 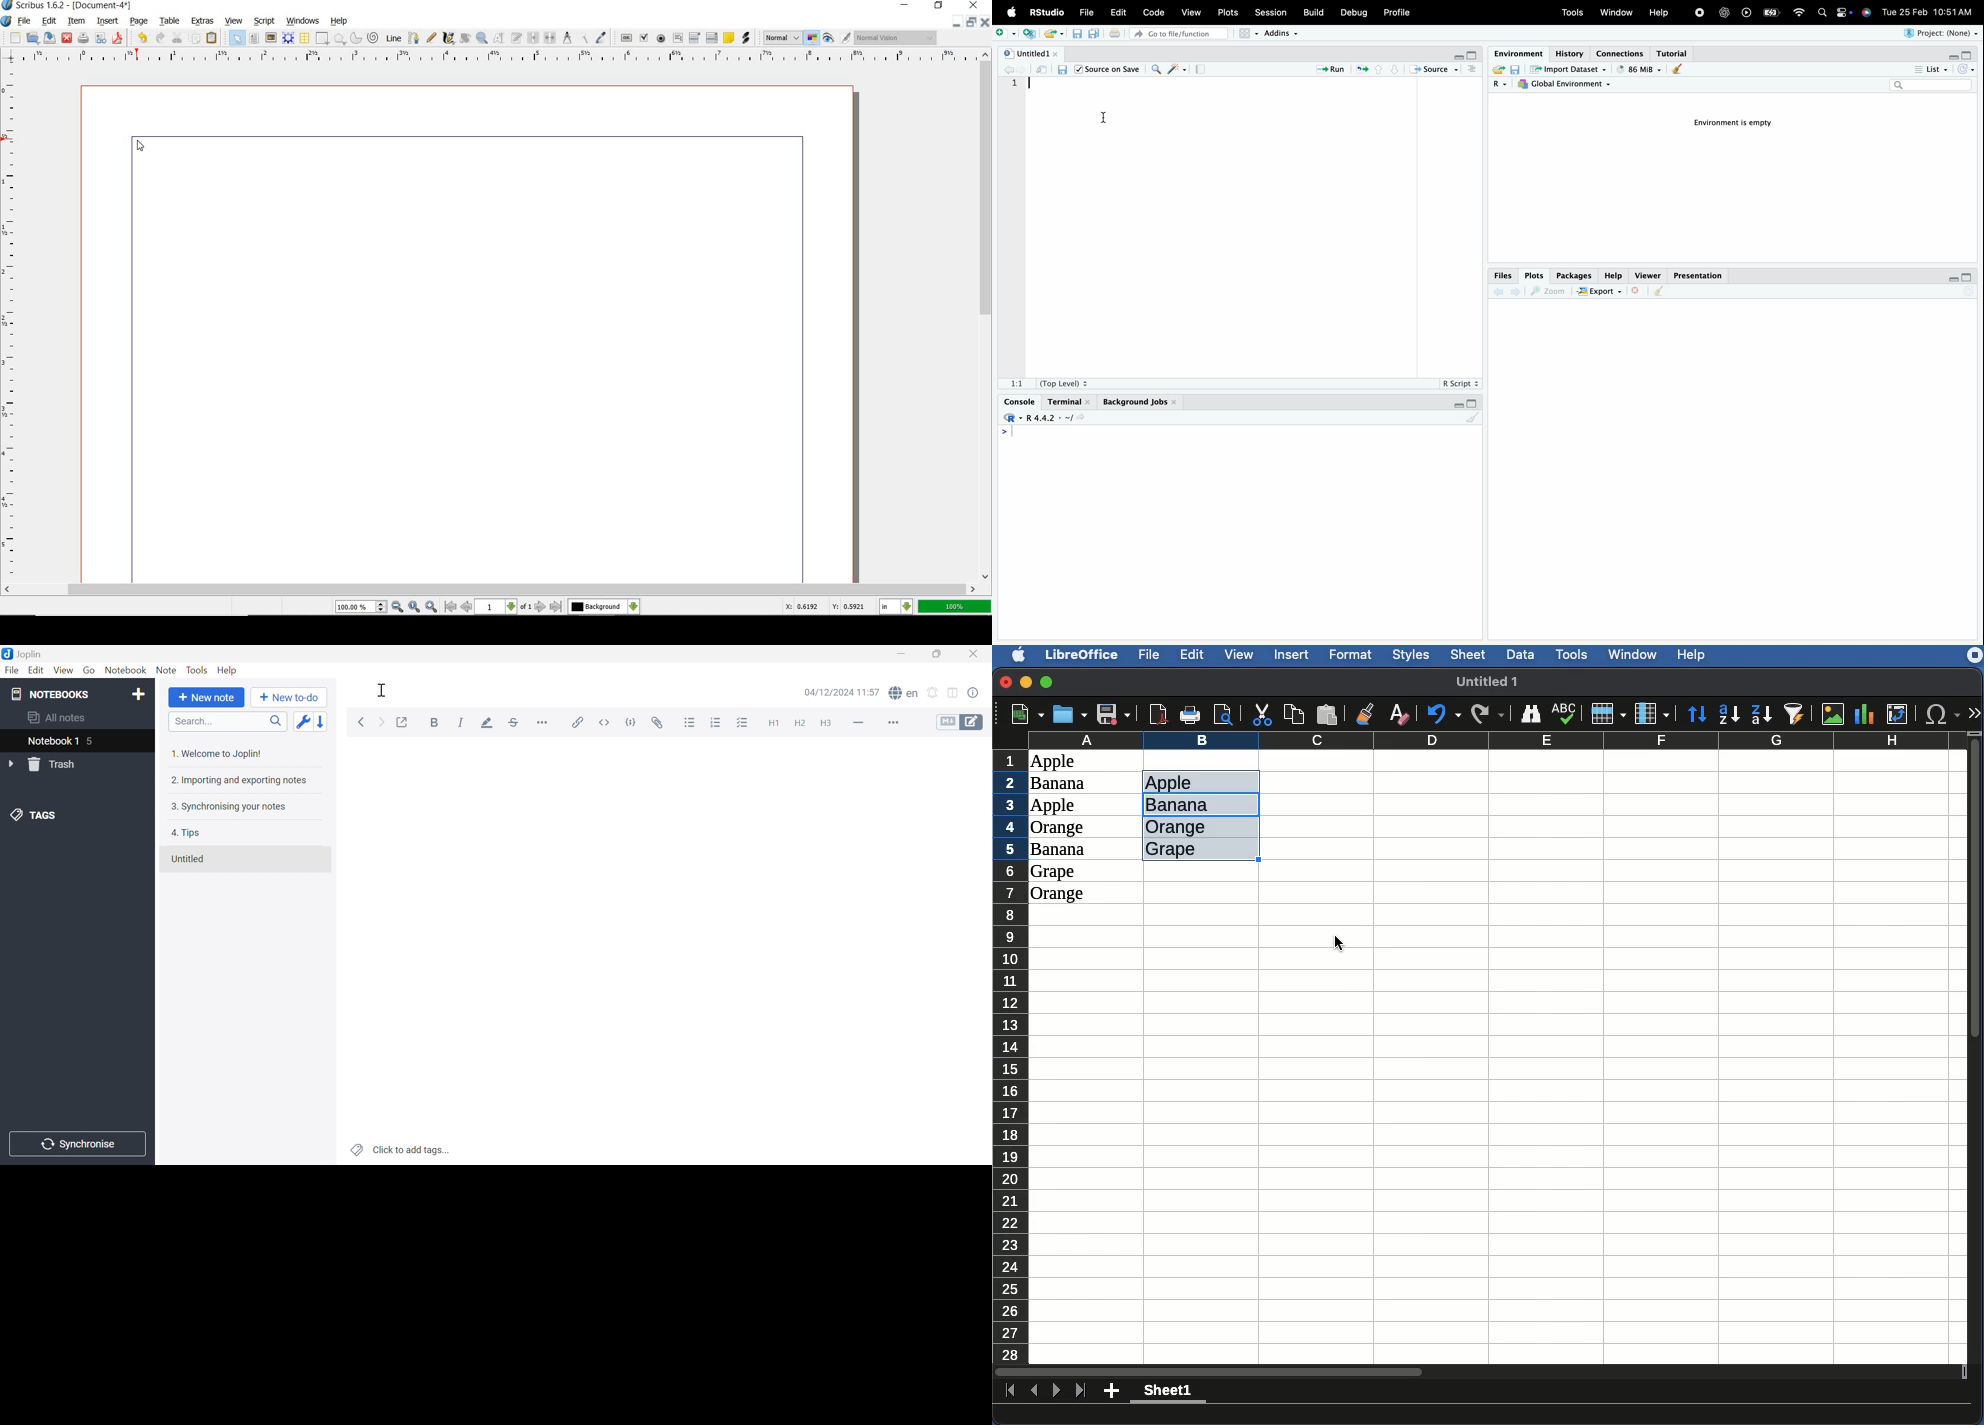 I want to click on Environment is empty, so click(x=1729, y=122).